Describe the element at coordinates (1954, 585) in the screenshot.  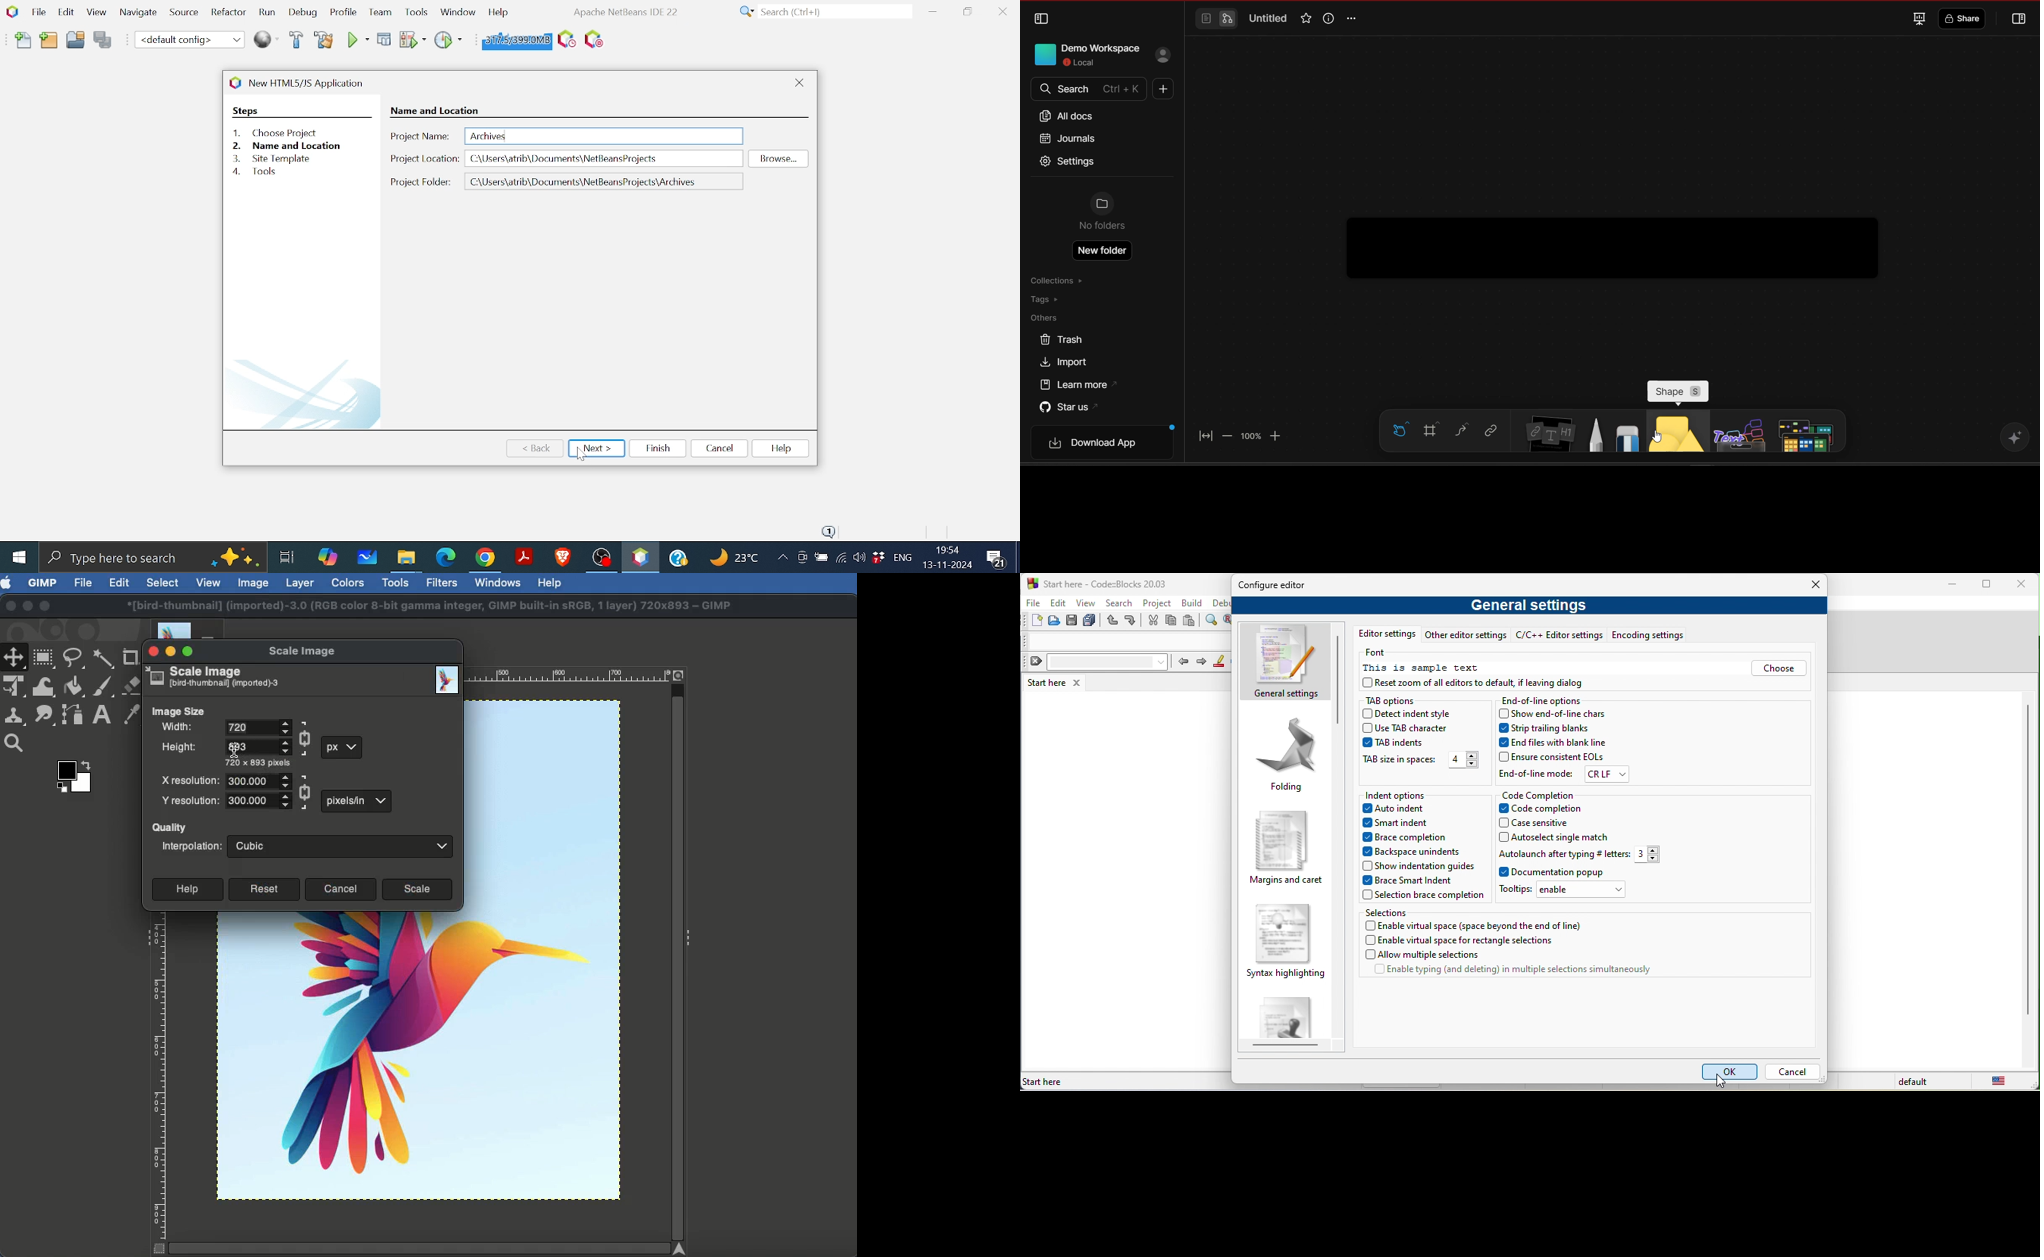
I see `minimize` at that location.